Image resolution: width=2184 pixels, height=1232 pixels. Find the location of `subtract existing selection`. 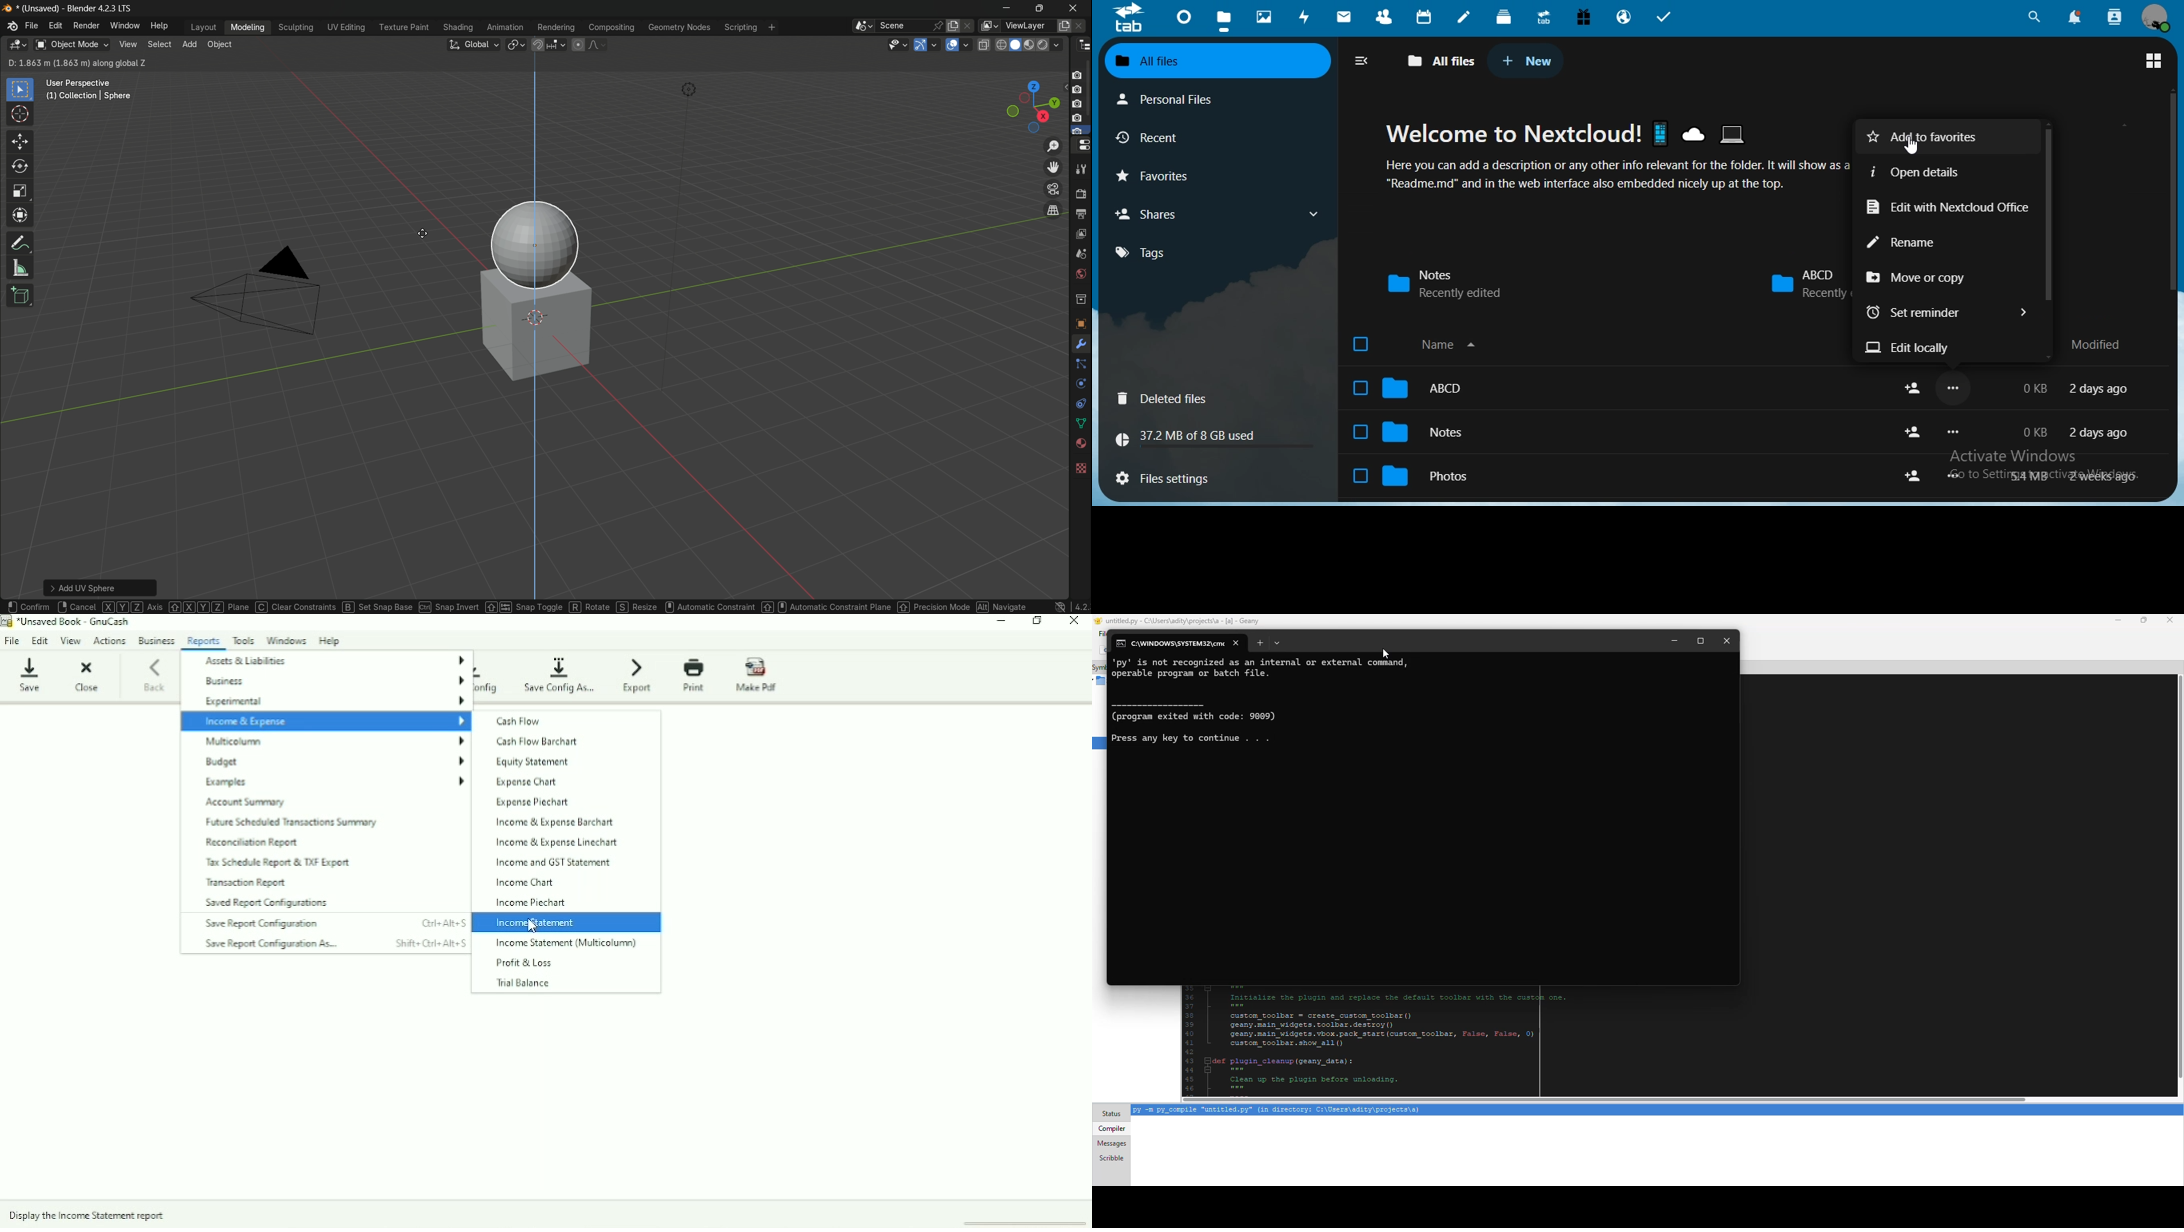

subtract existing selection is located at coordinates (42, 63).